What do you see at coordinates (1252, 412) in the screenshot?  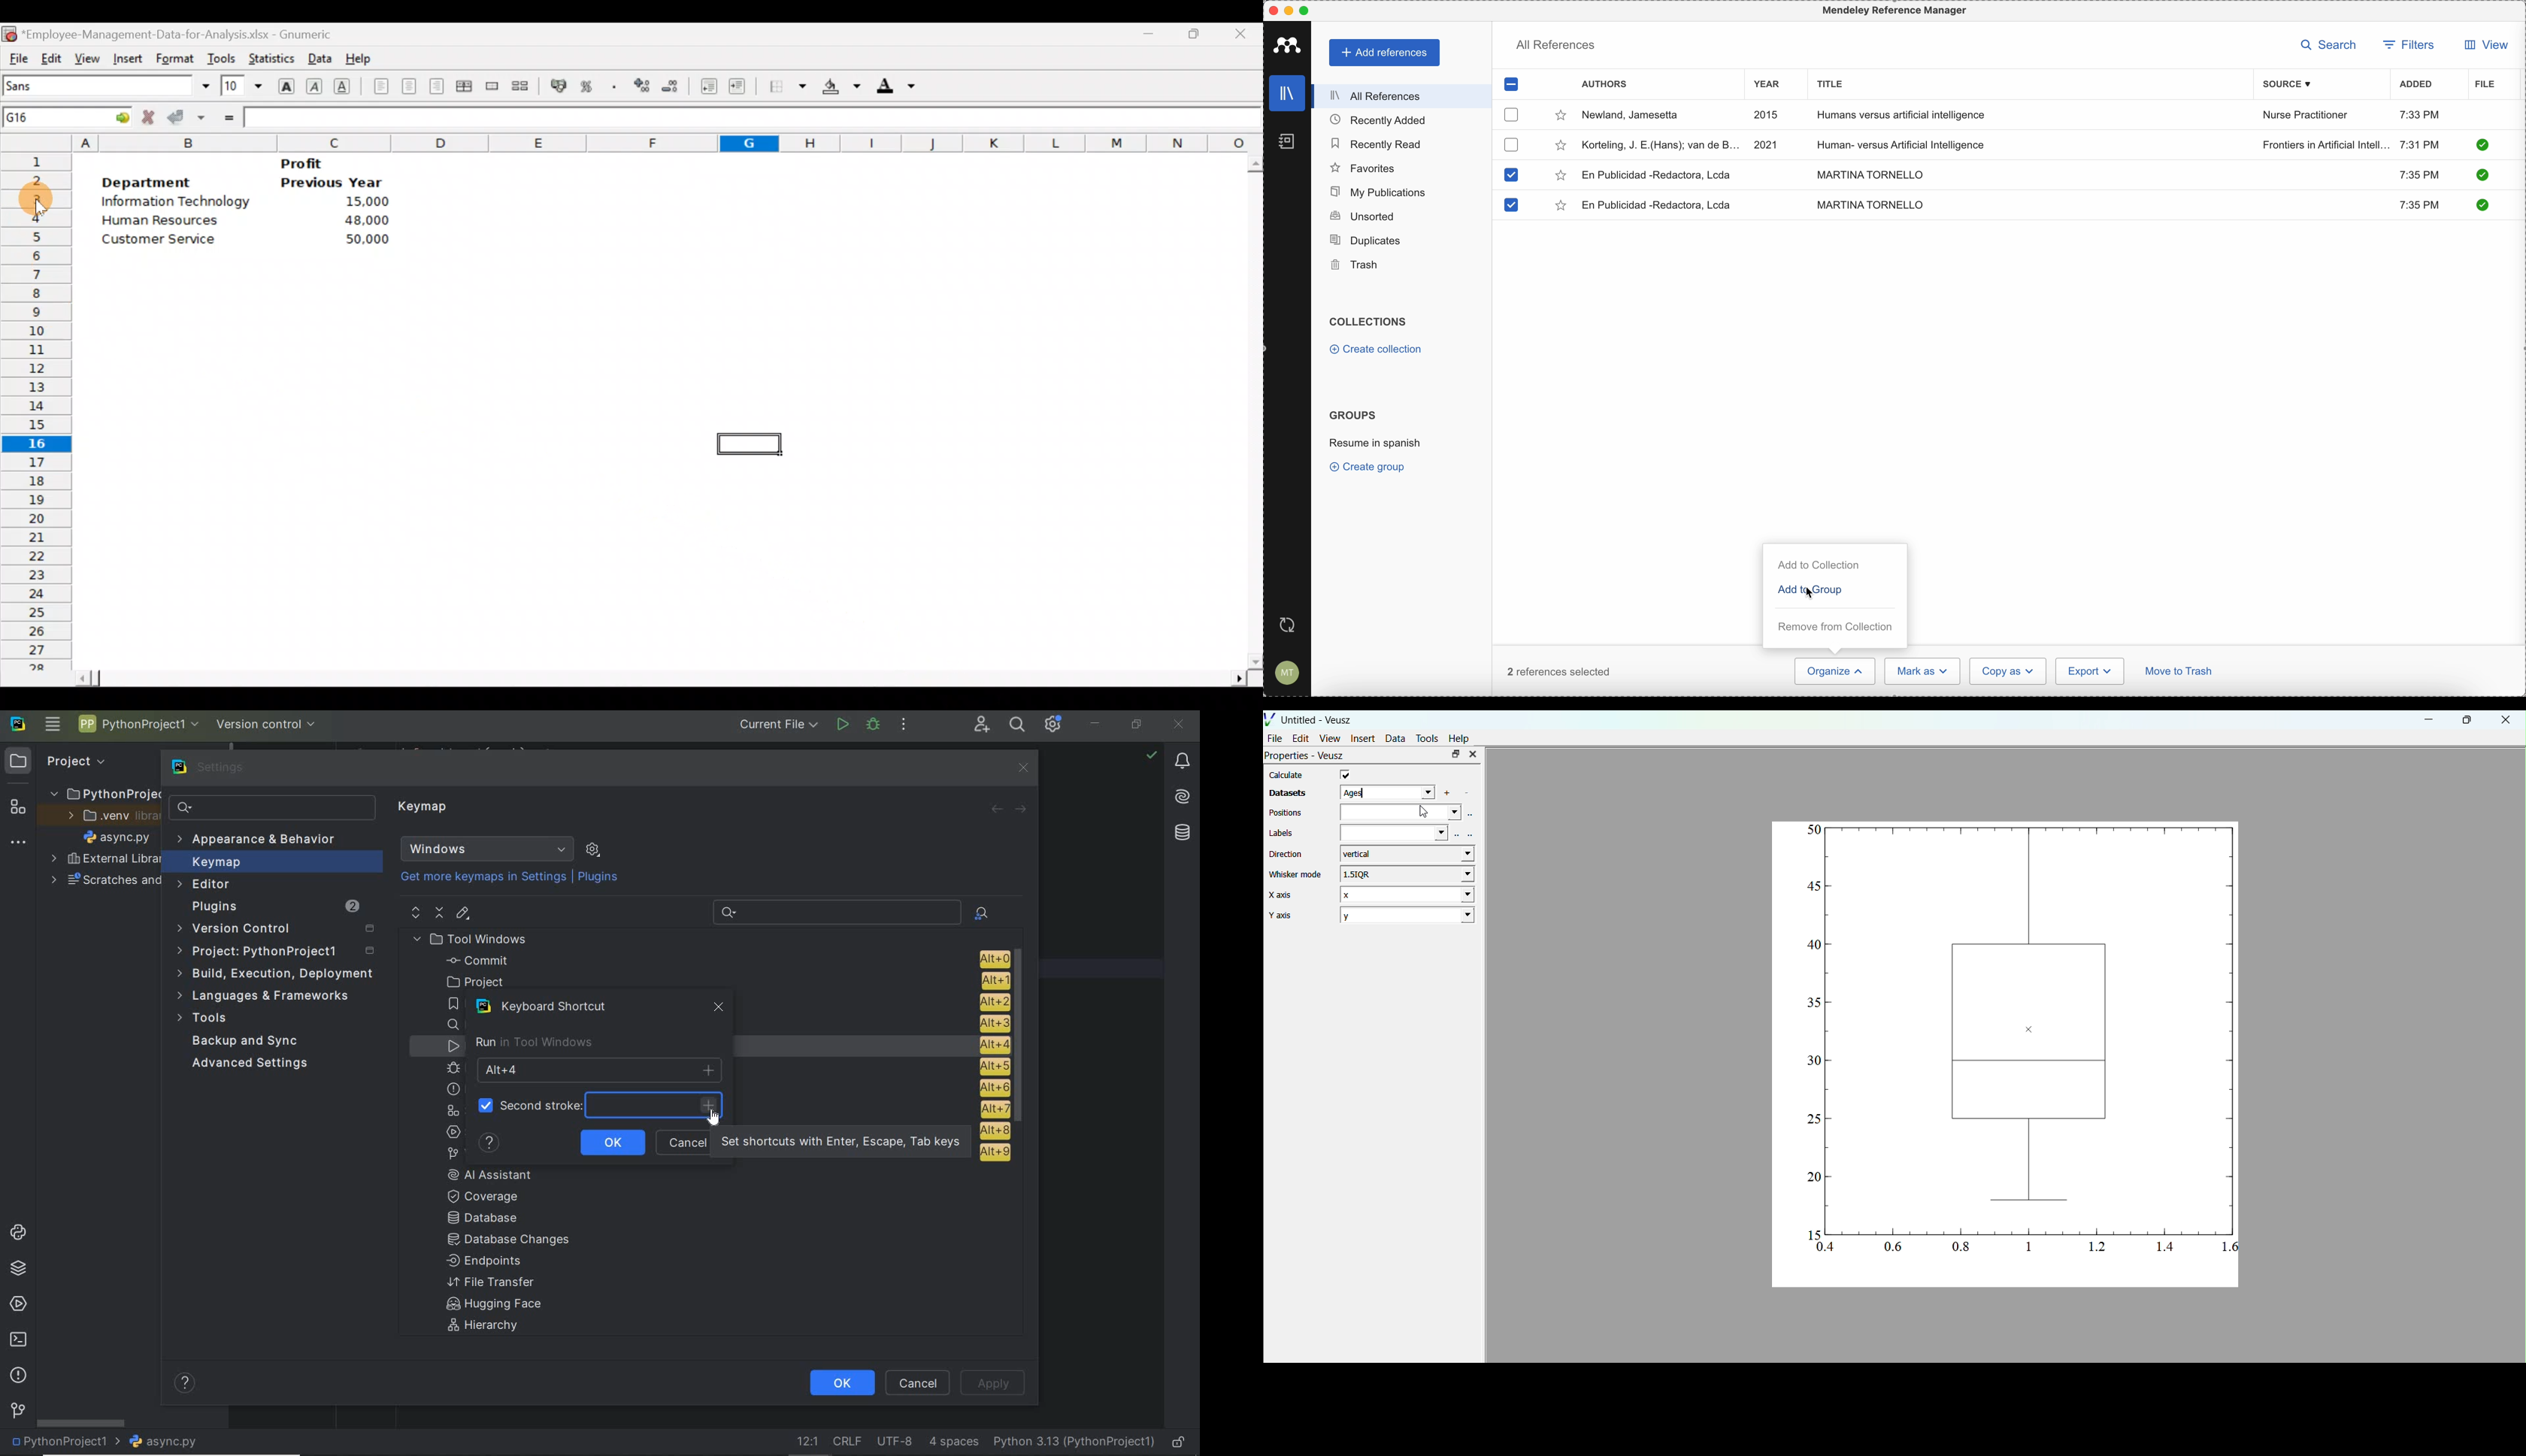 I see `Scroll bar` at bounding box center [1252, 412].